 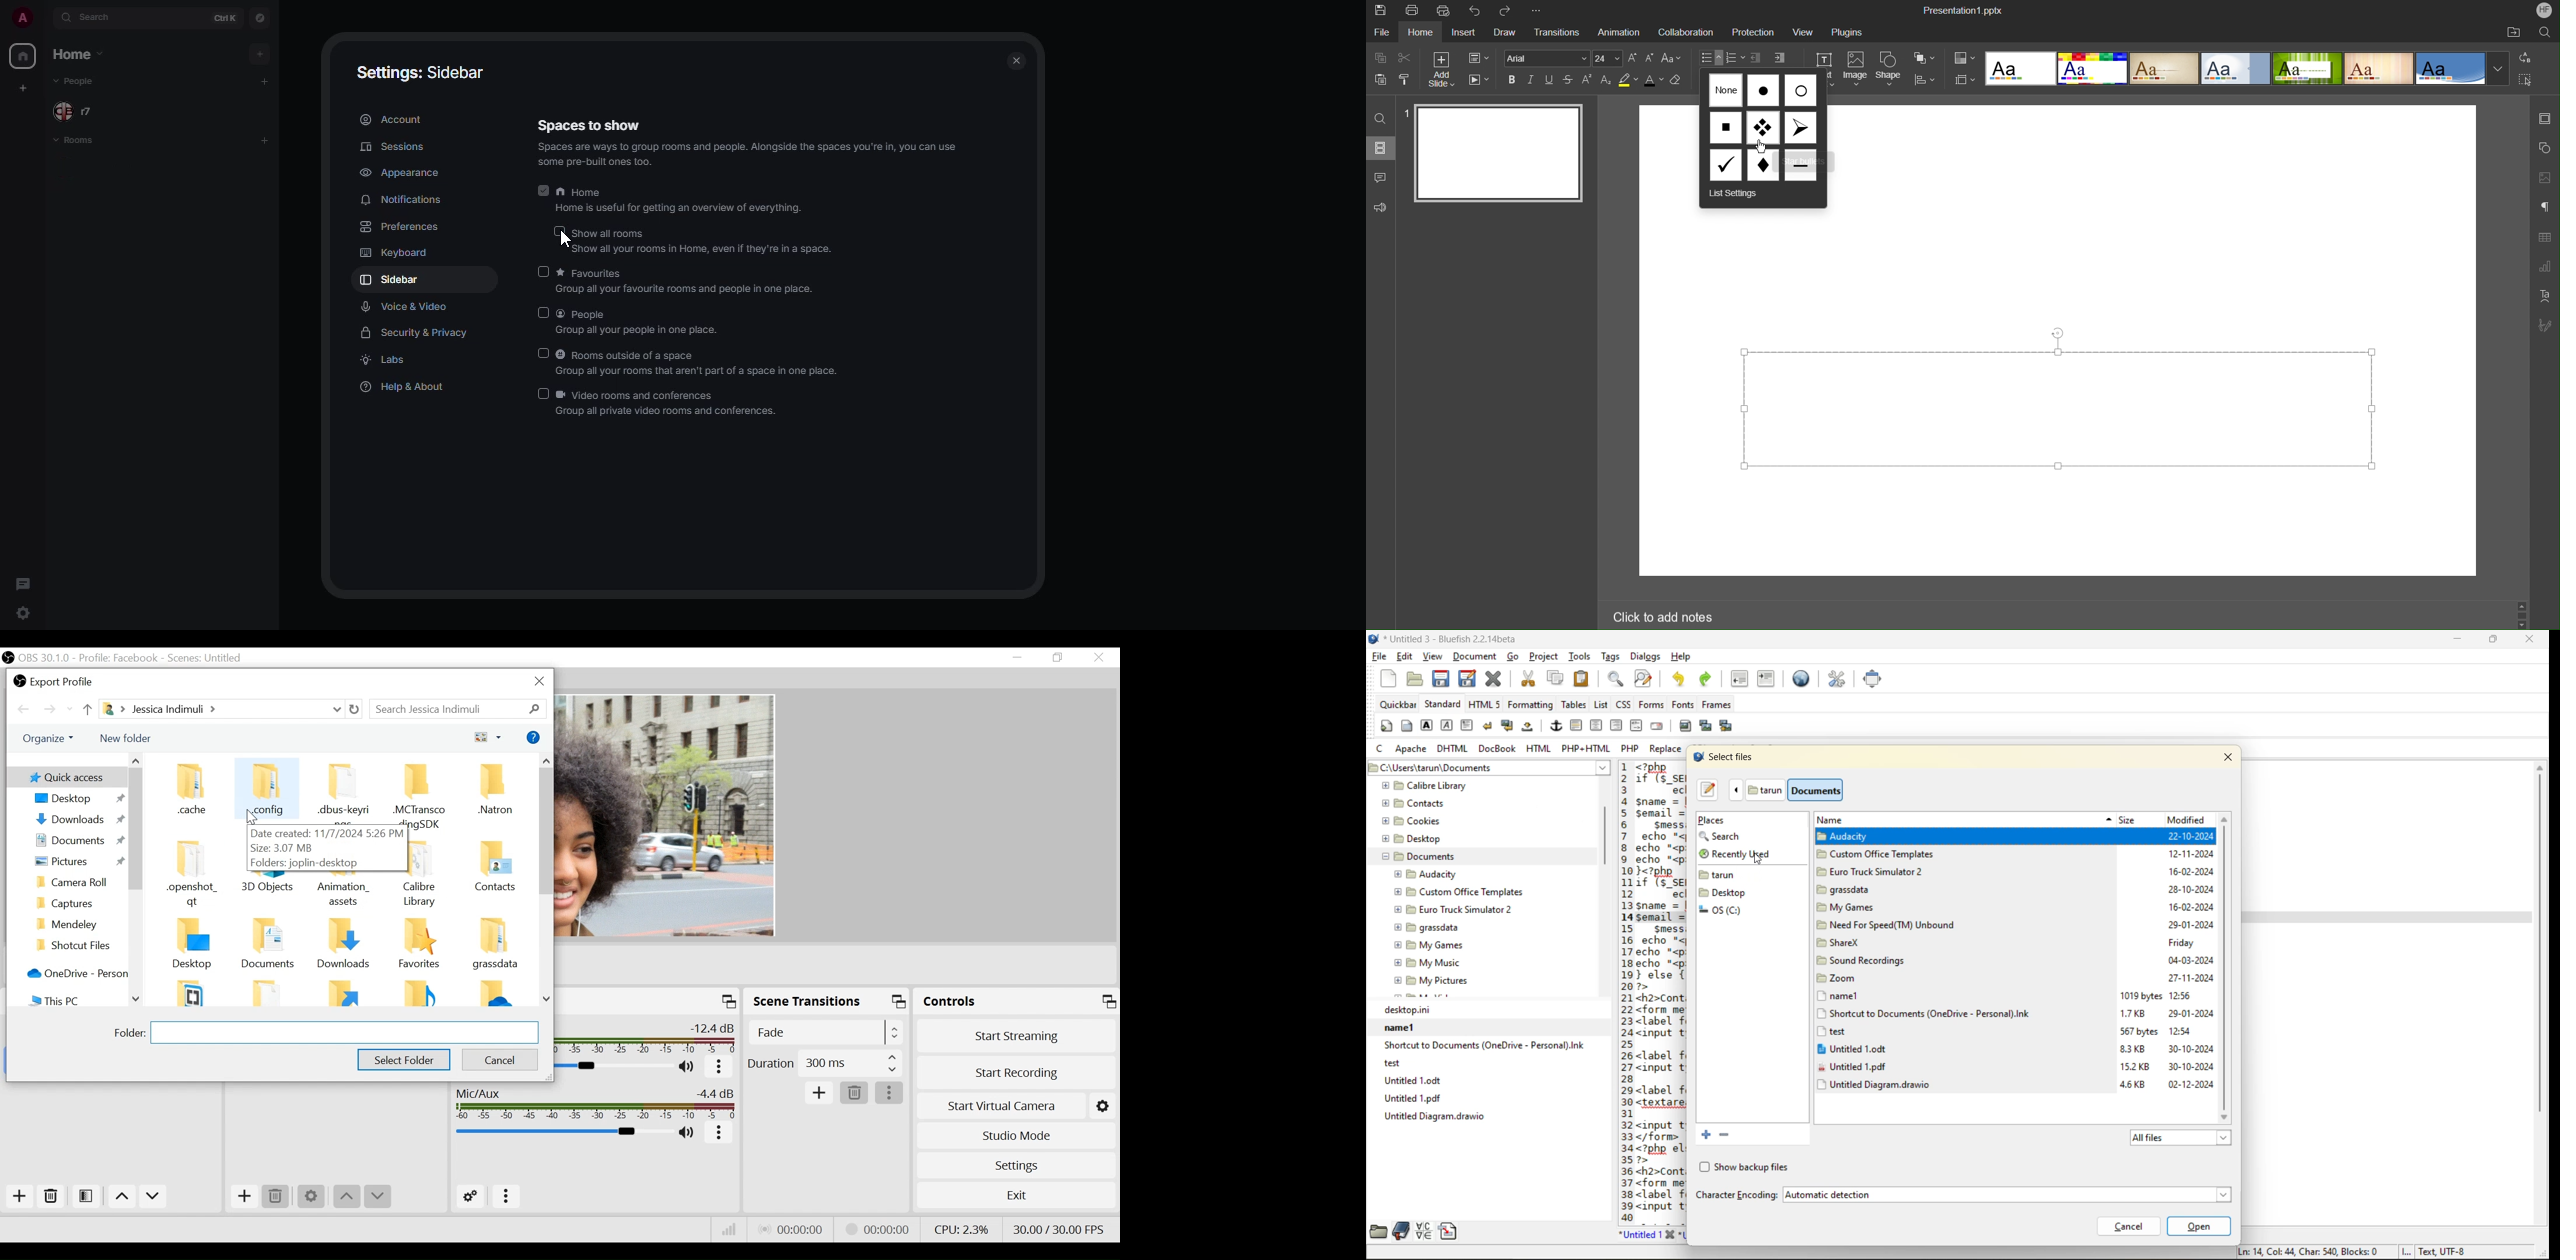 What do you see at coordinates (543, 313) in the screenshot?
I see `disabled` at bounding box center [543, 313].